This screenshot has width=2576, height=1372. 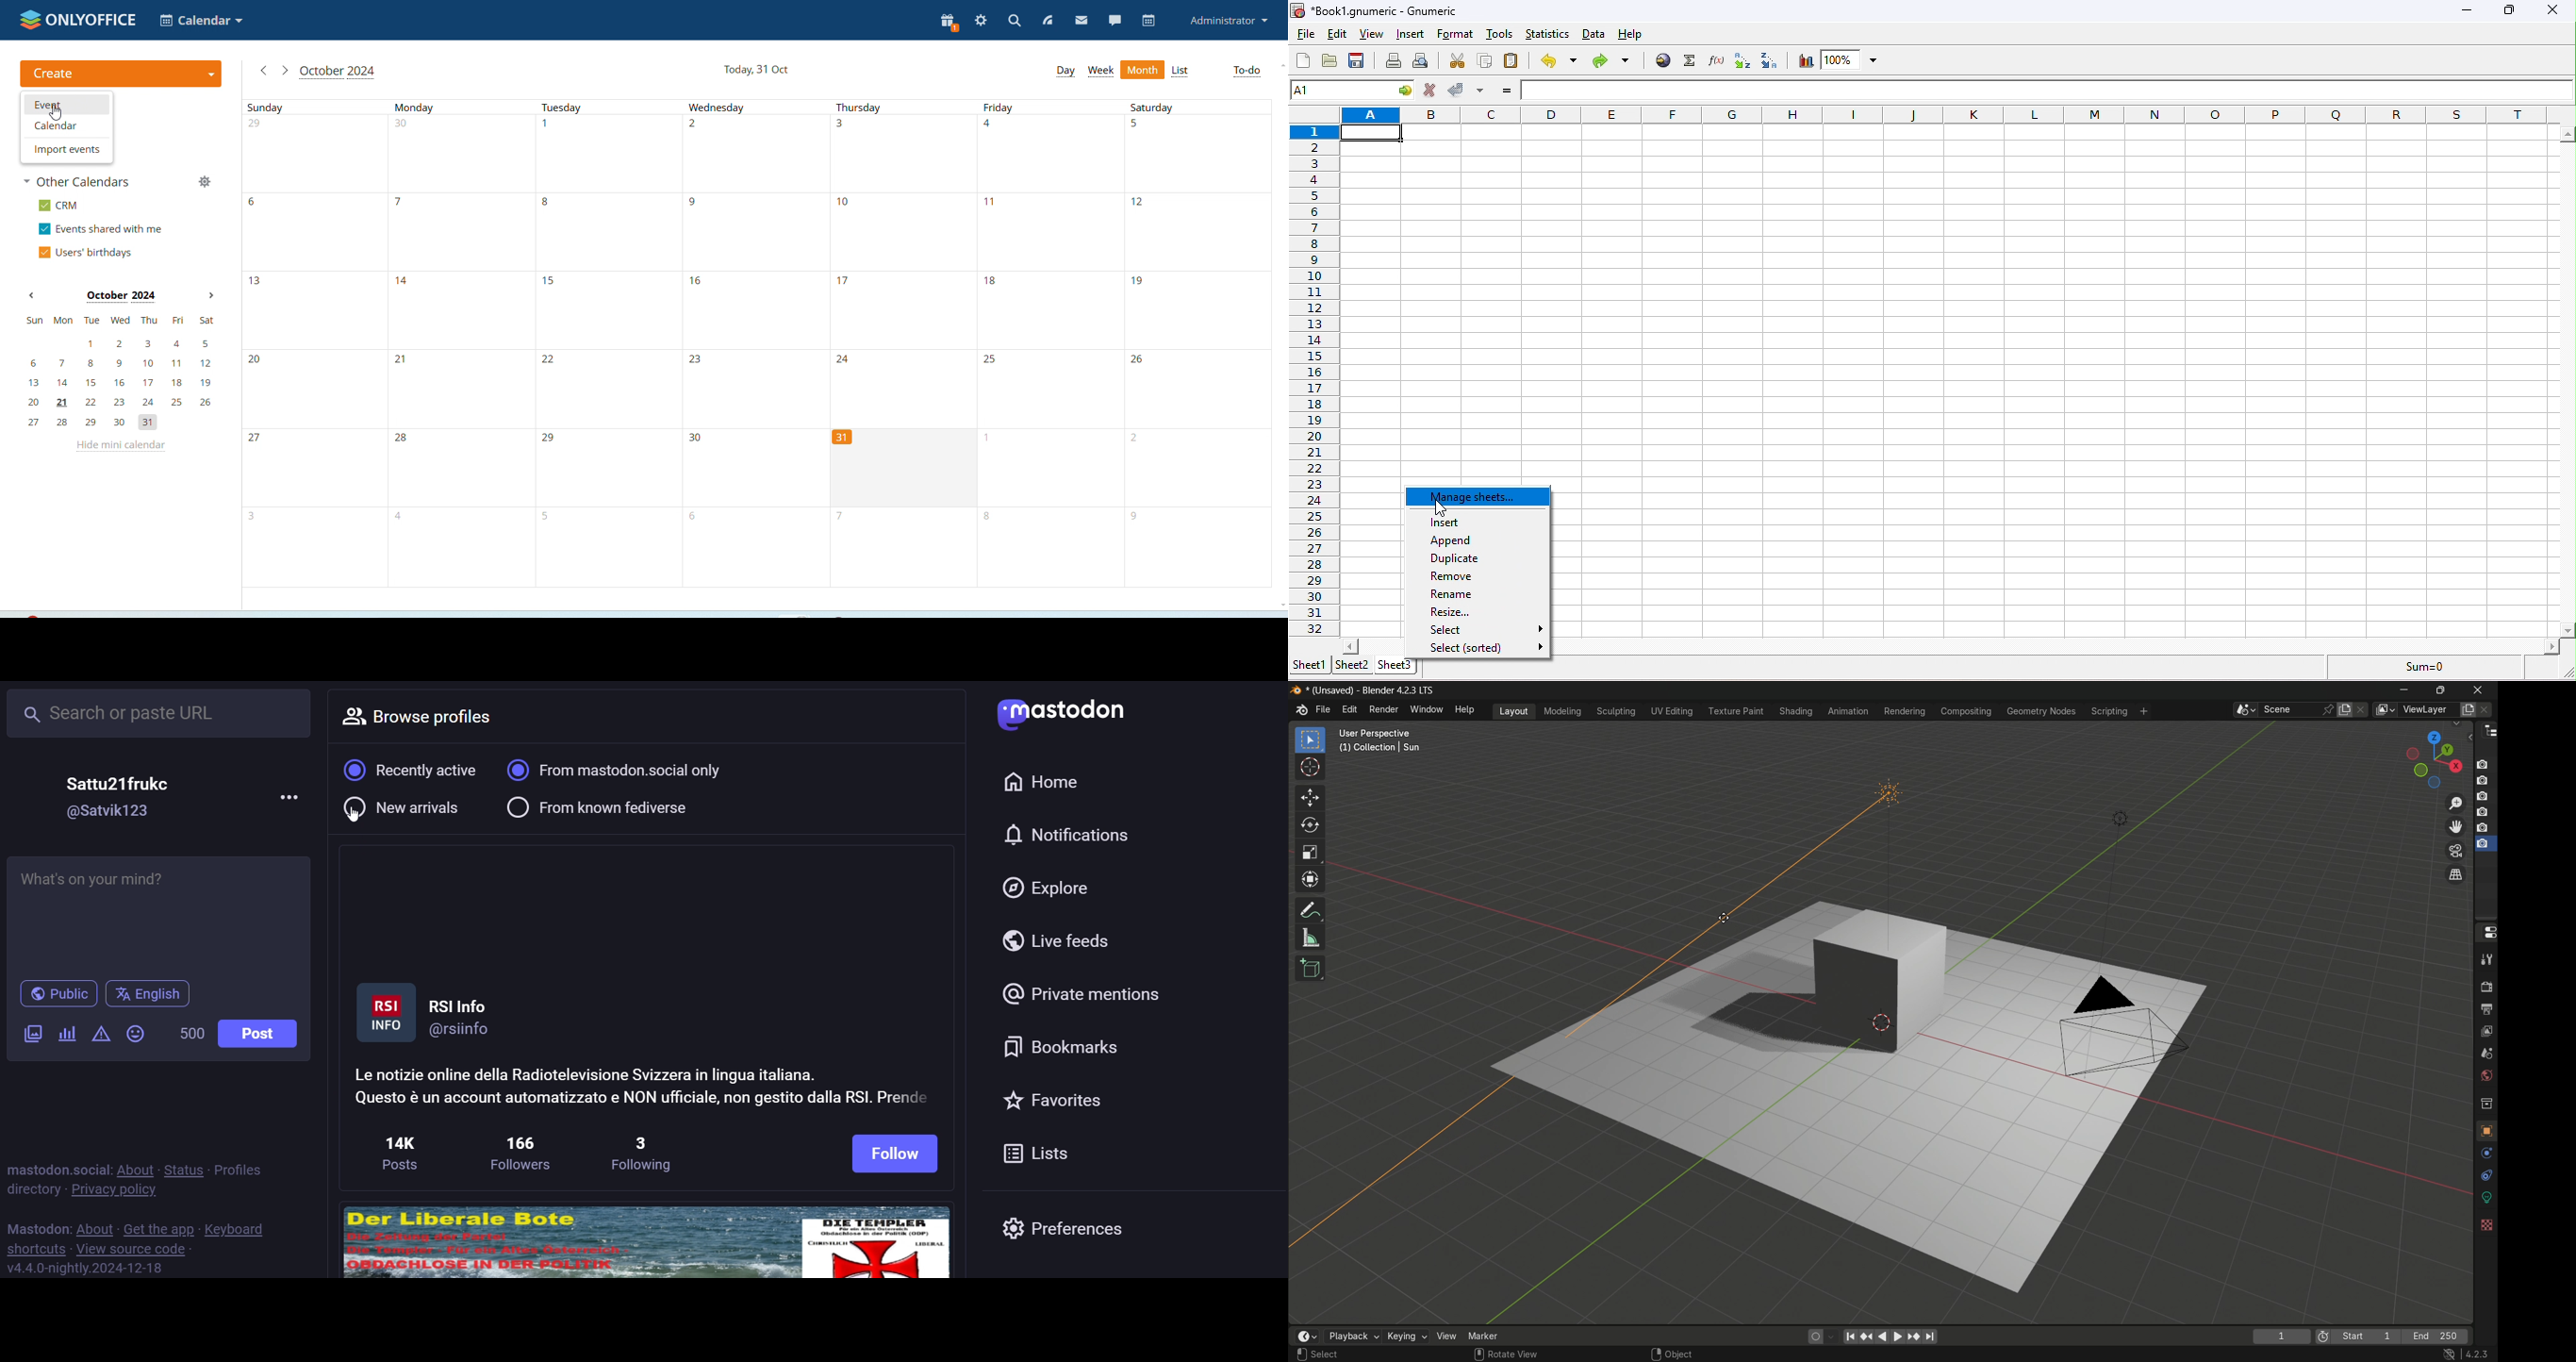 I want to click on 14k posts, so click(x=404, y=1152).